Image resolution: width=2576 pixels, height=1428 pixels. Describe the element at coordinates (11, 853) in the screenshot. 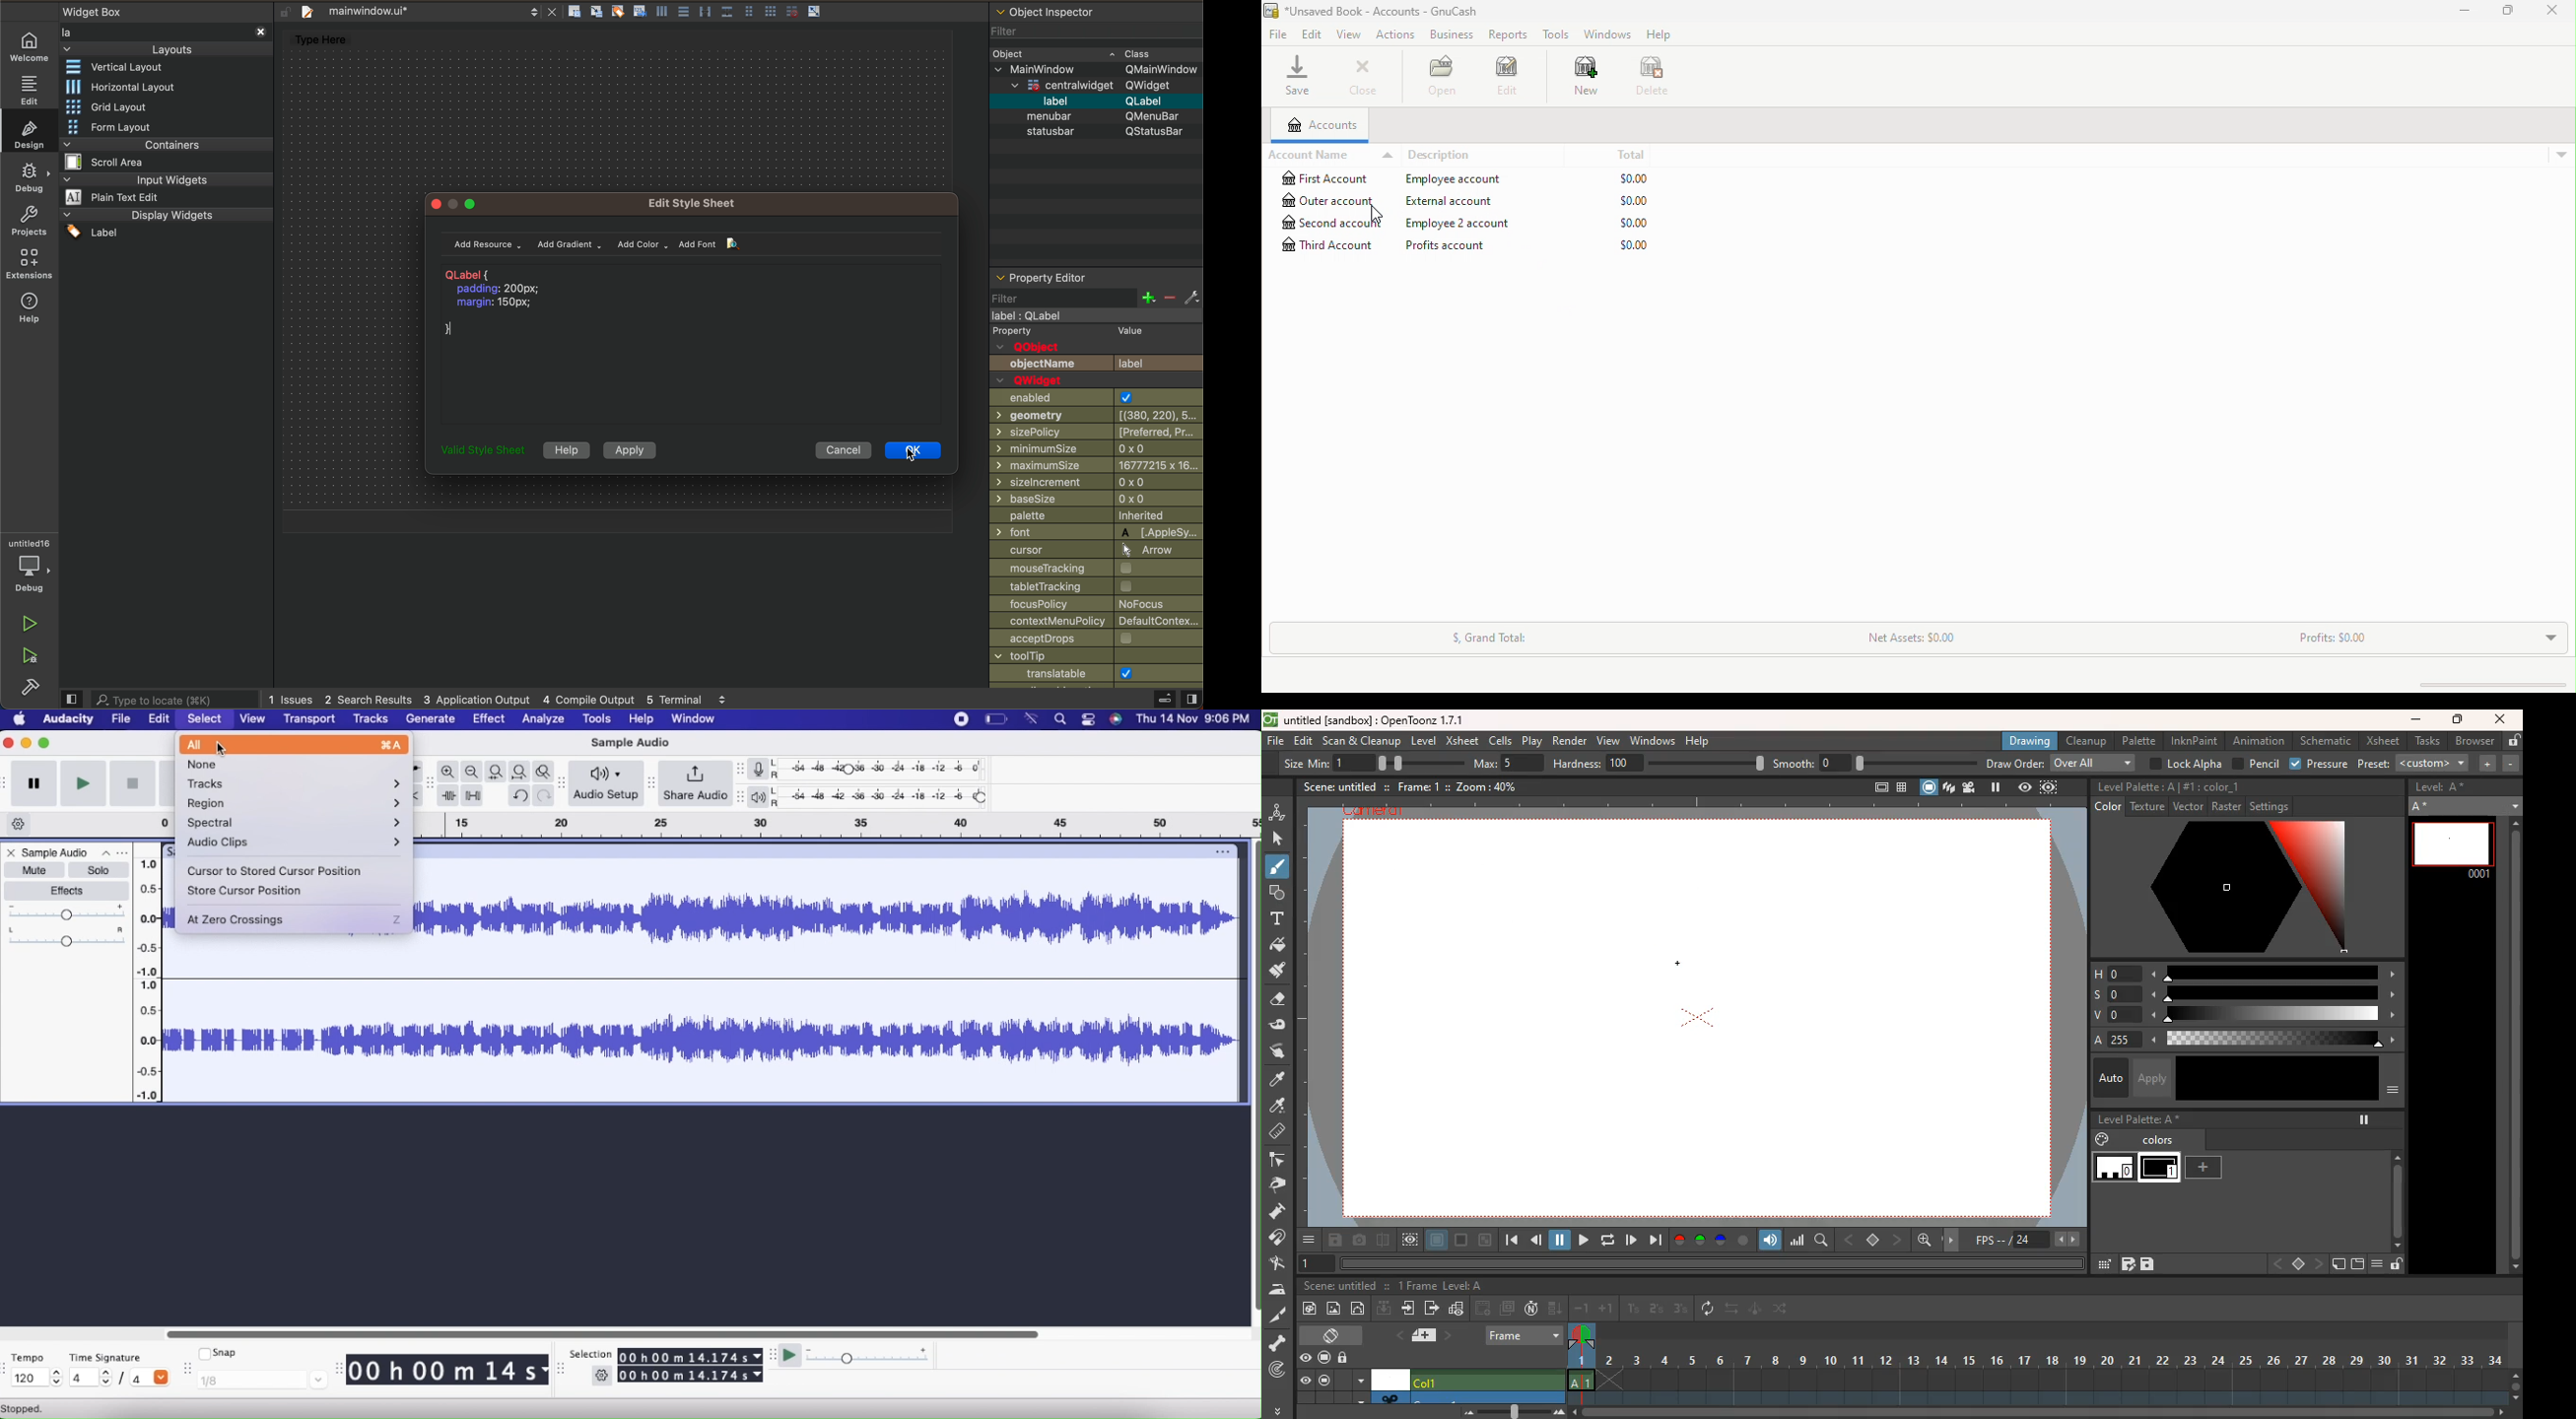

I see `Close` at that location.